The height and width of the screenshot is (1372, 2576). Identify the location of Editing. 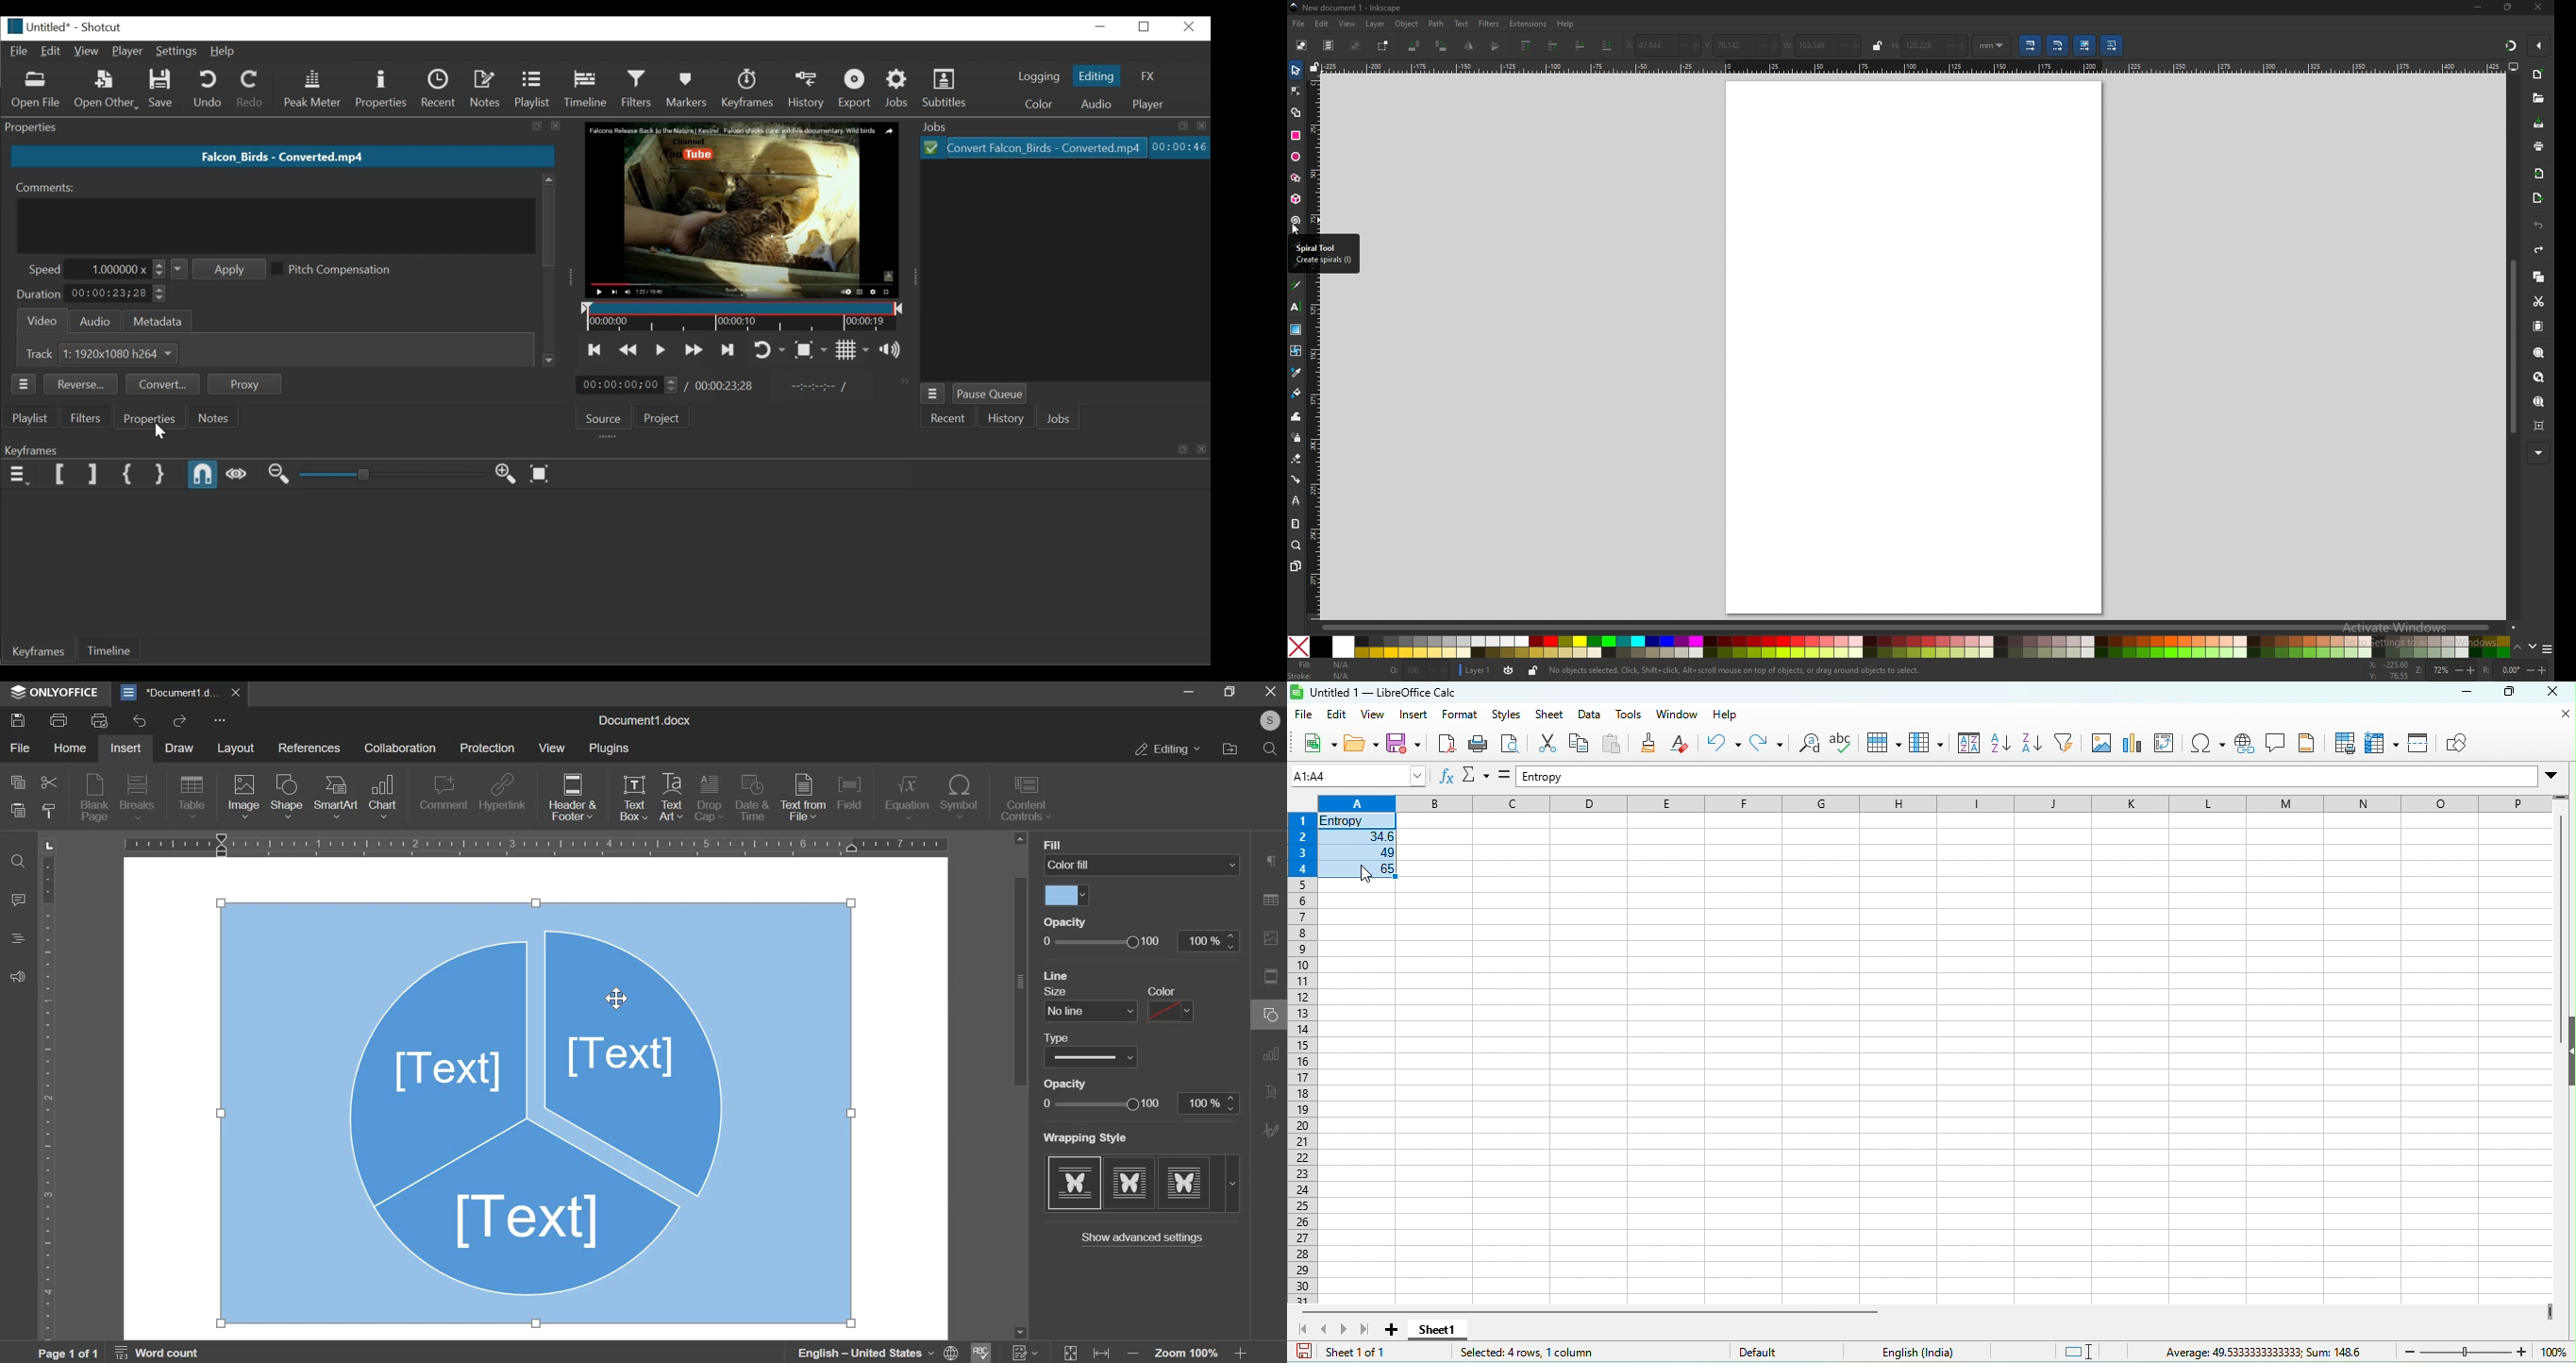
(1099, 75).